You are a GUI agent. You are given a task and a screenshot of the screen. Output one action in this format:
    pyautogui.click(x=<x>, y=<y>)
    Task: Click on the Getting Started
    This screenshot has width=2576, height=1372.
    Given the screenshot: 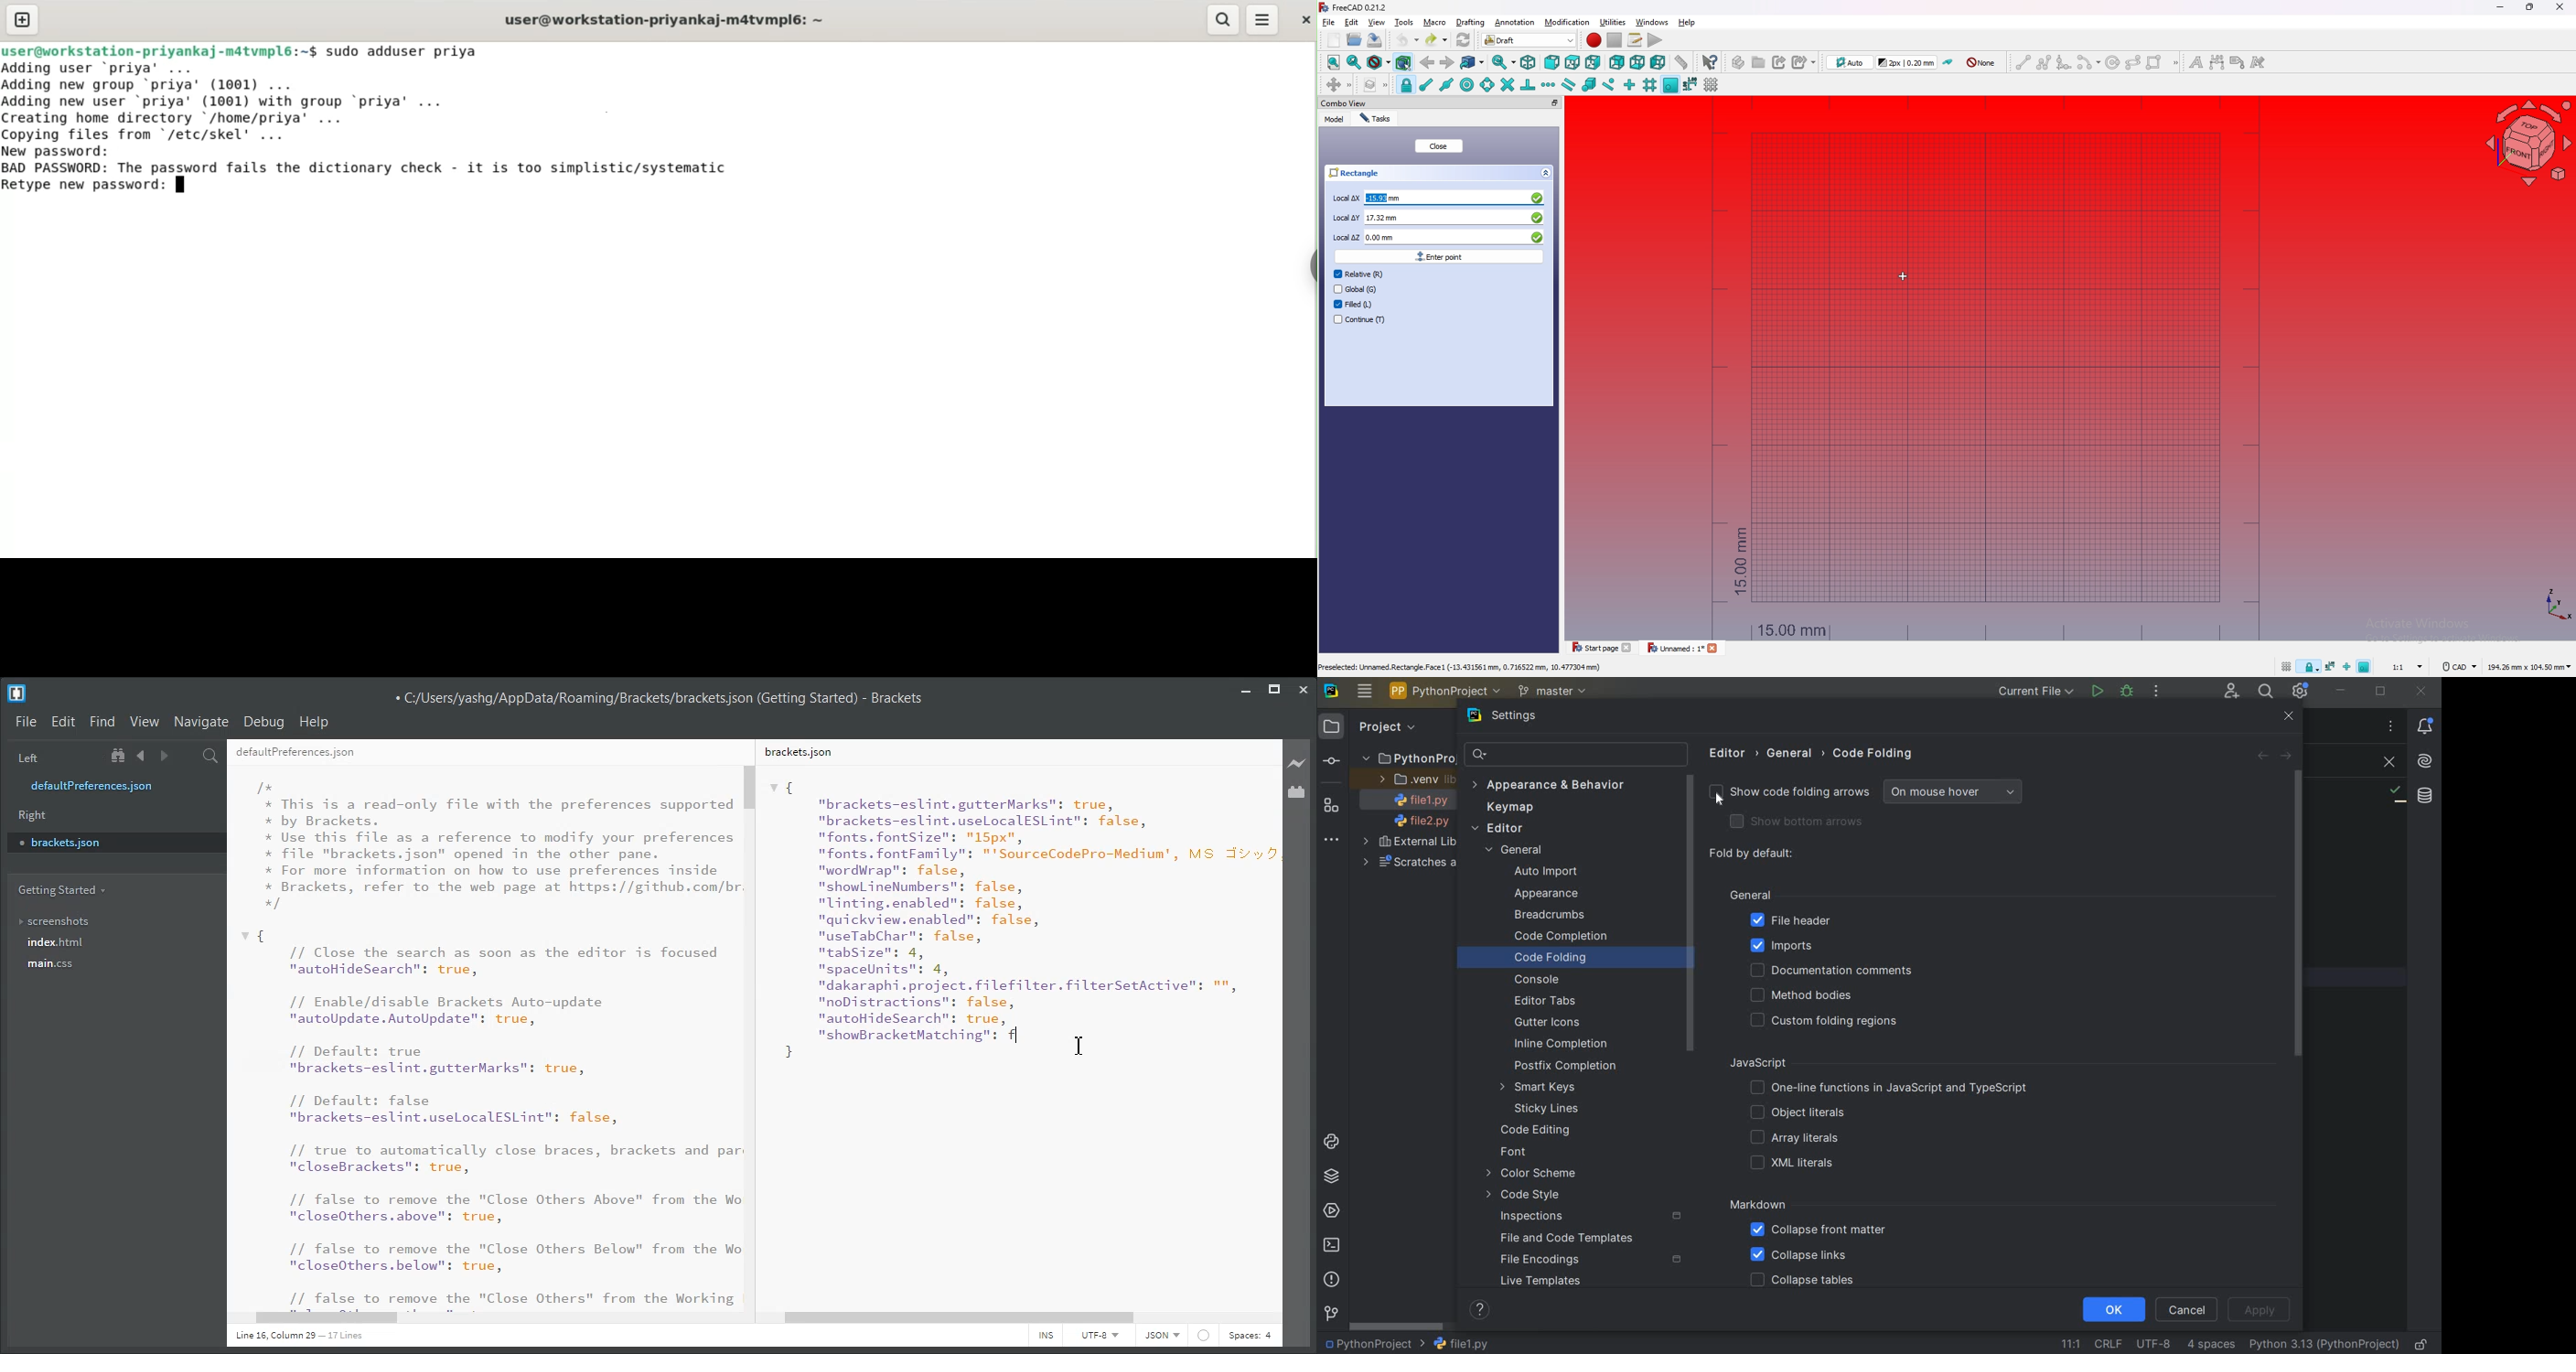 What is the action you would take?
    pyautogui.click(x=60, y=890)
    